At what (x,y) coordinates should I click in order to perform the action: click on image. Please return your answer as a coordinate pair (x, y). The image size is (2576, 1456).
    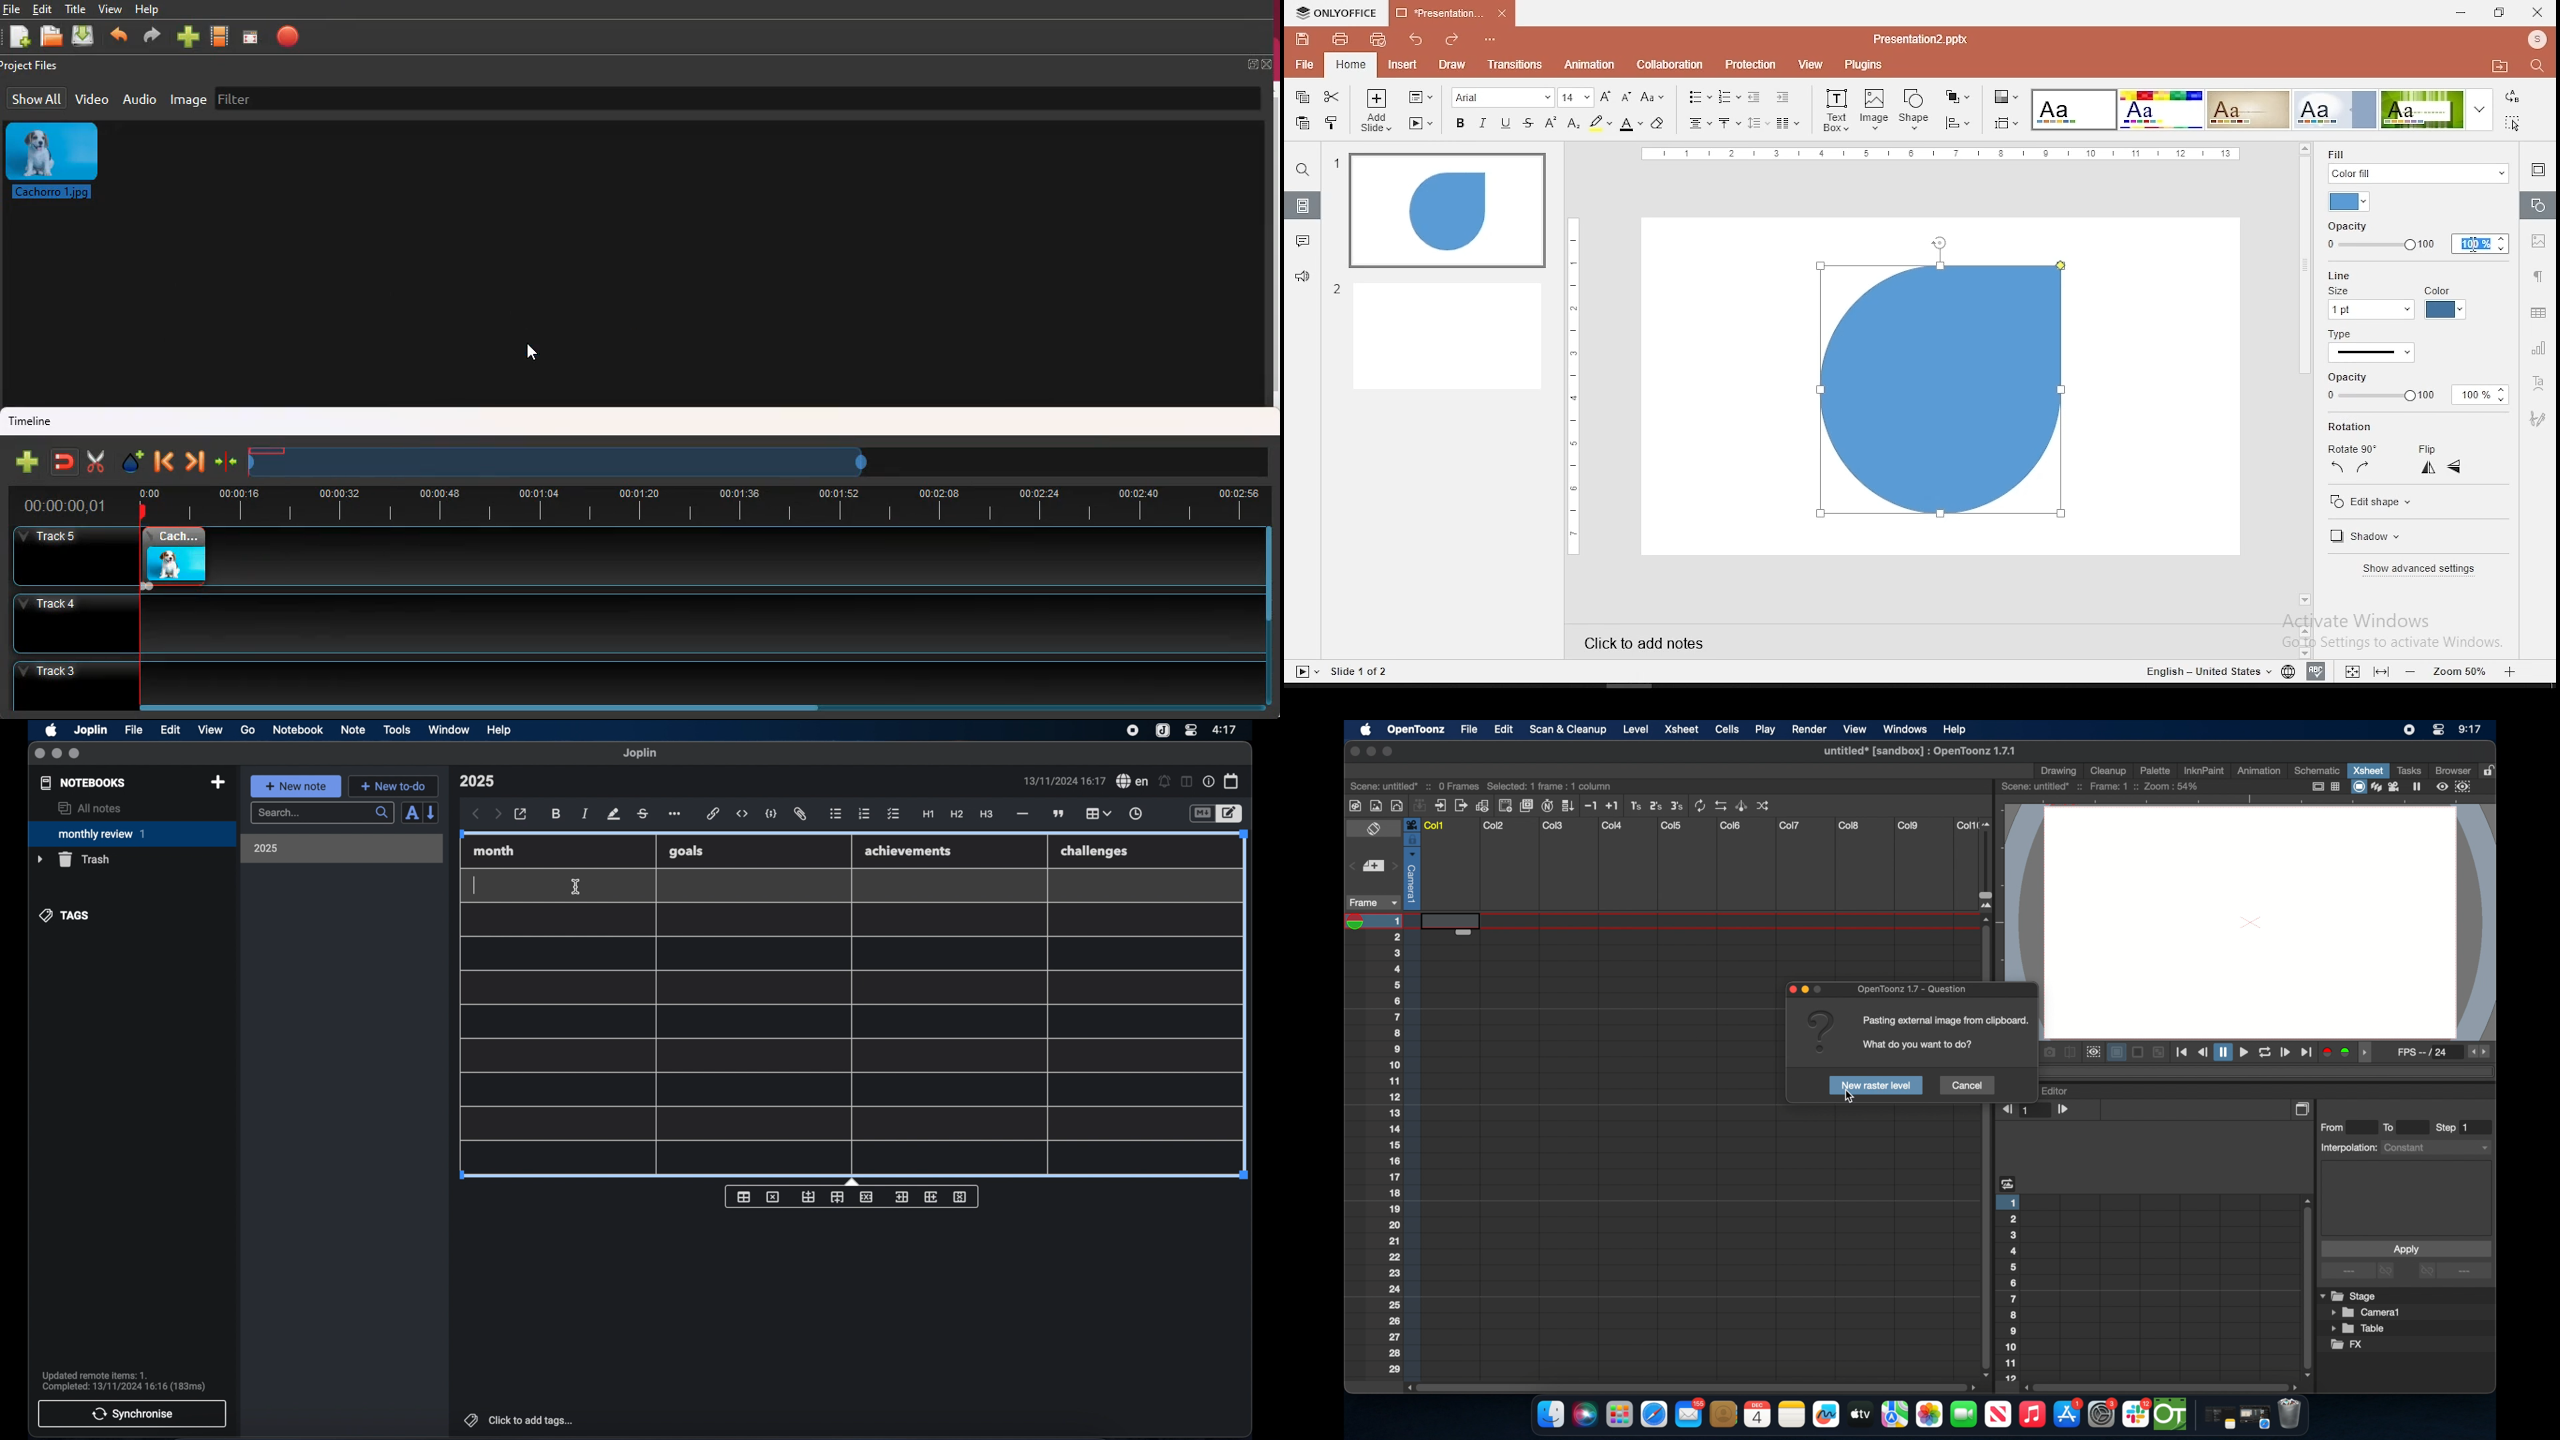
    Looking at the image, I should click on (188, 101).